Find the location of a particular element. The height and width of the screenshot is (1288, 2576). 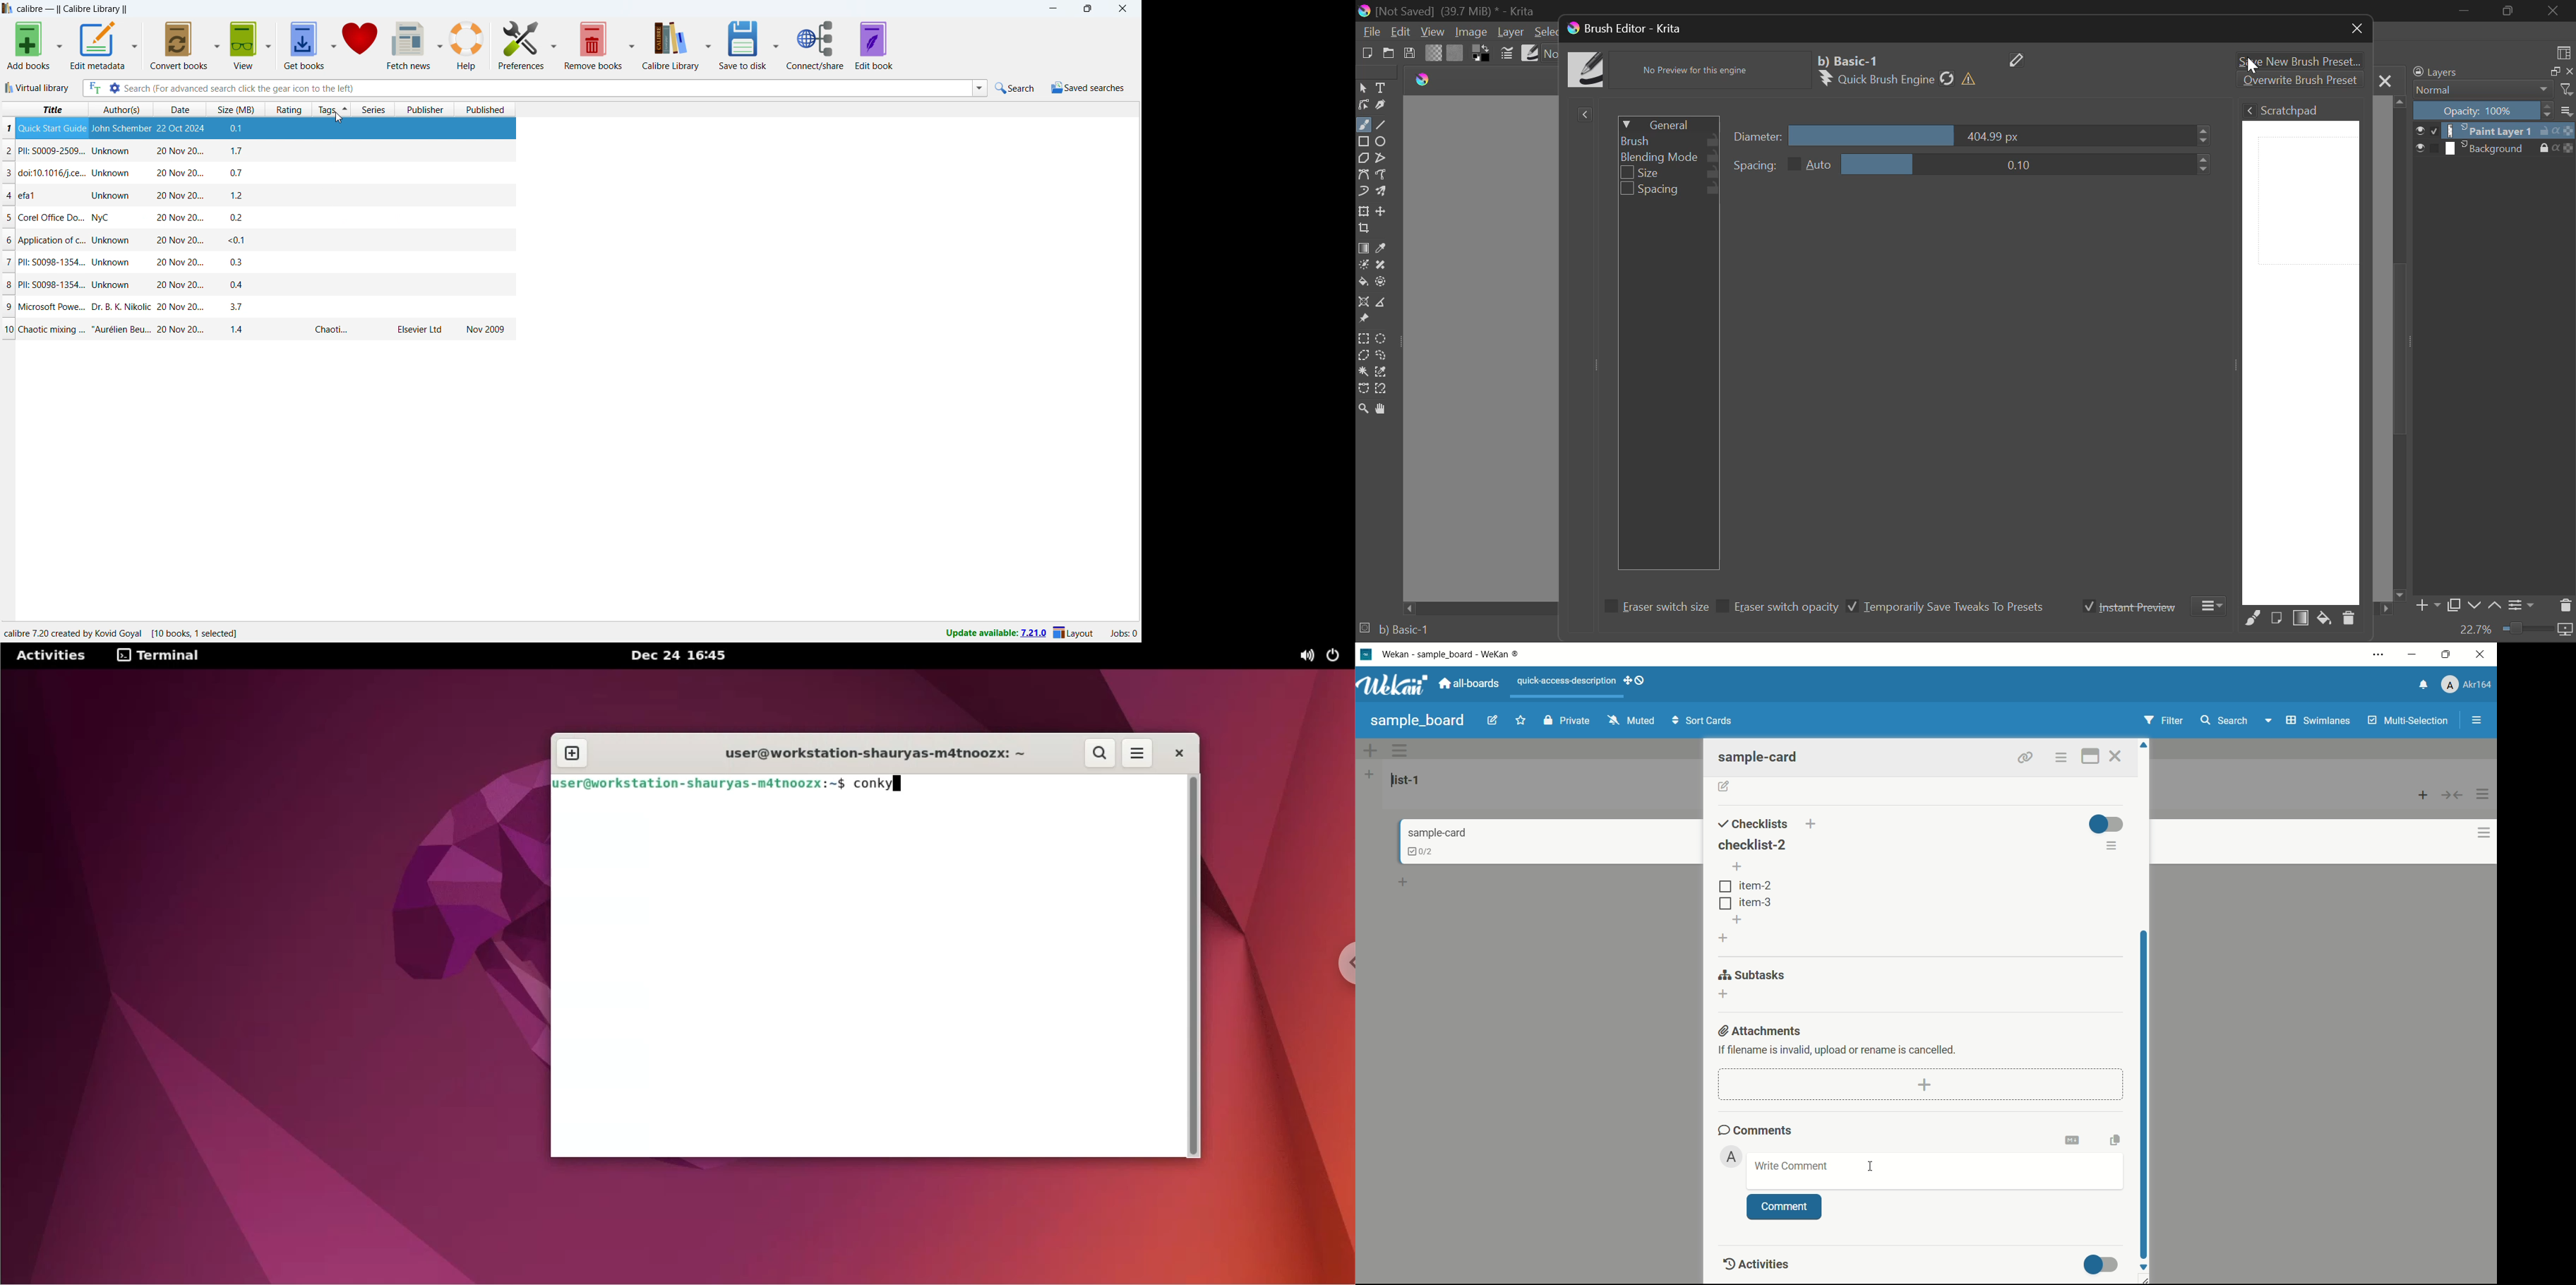

edit is located at coordinates (1494, 722).